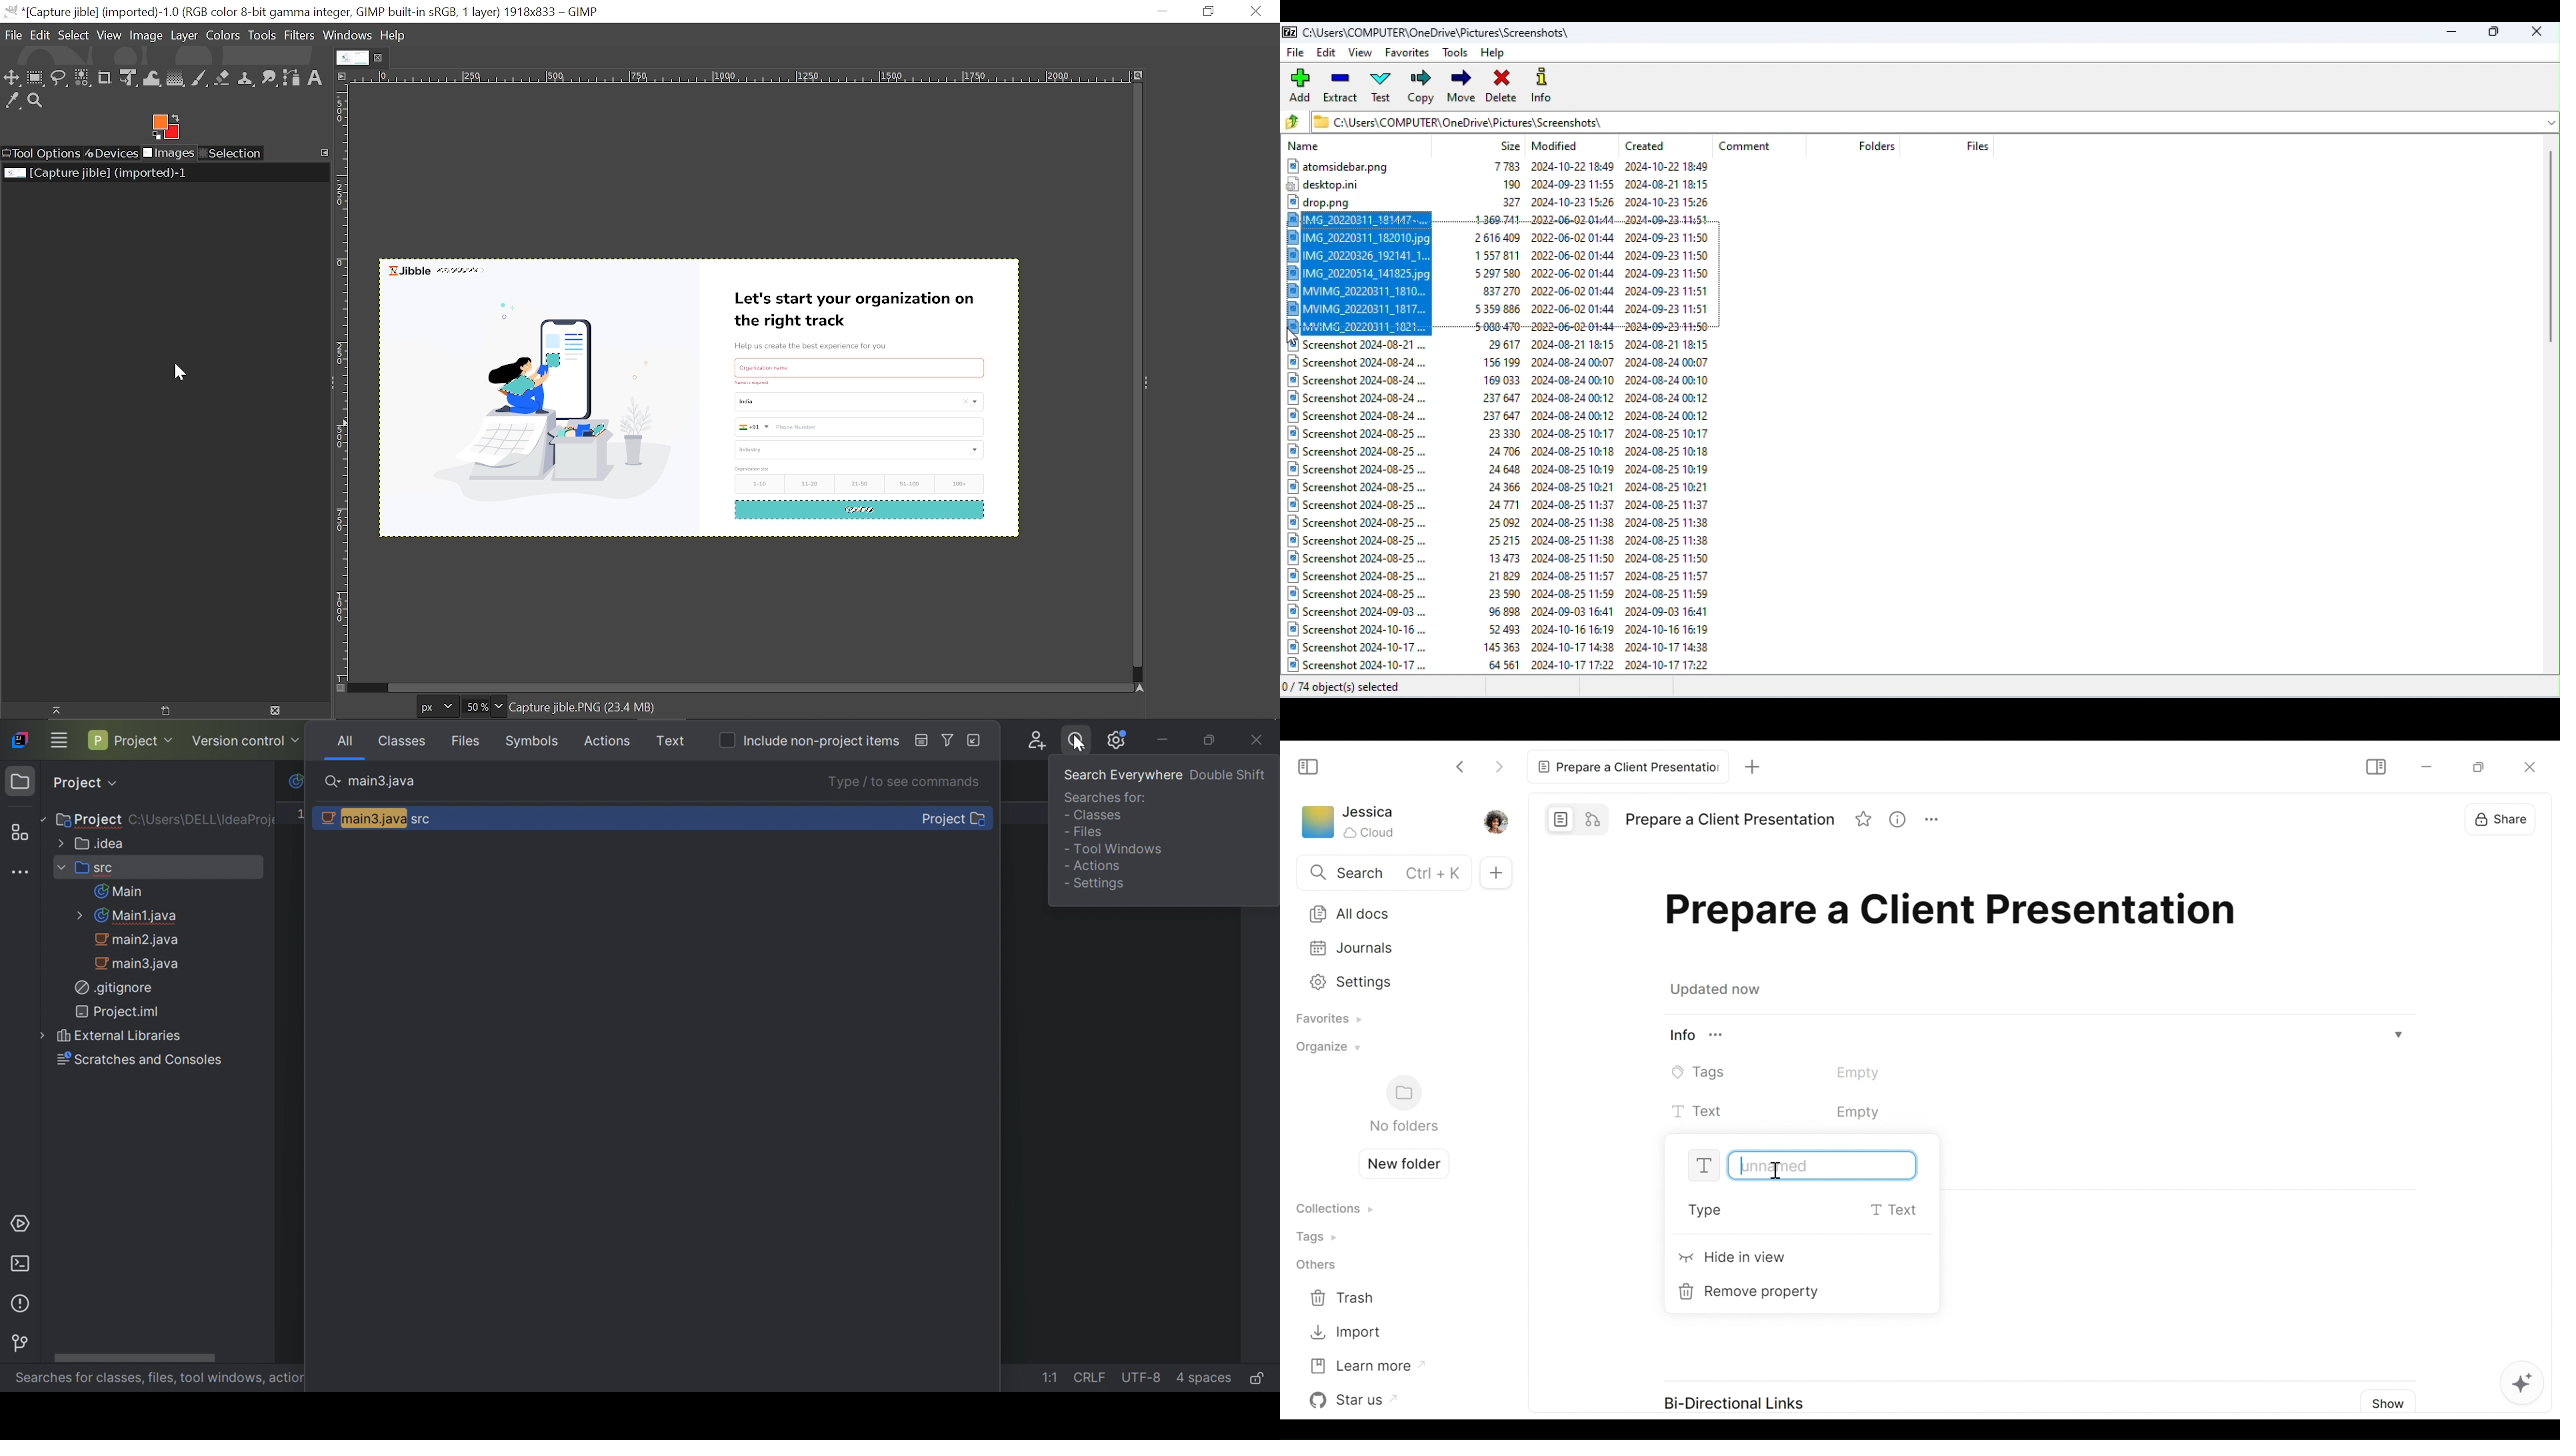  What do you see at coordinates (269, 78) in the screenshot?
I see `Smudge tool` at bounding box center [269, 78].